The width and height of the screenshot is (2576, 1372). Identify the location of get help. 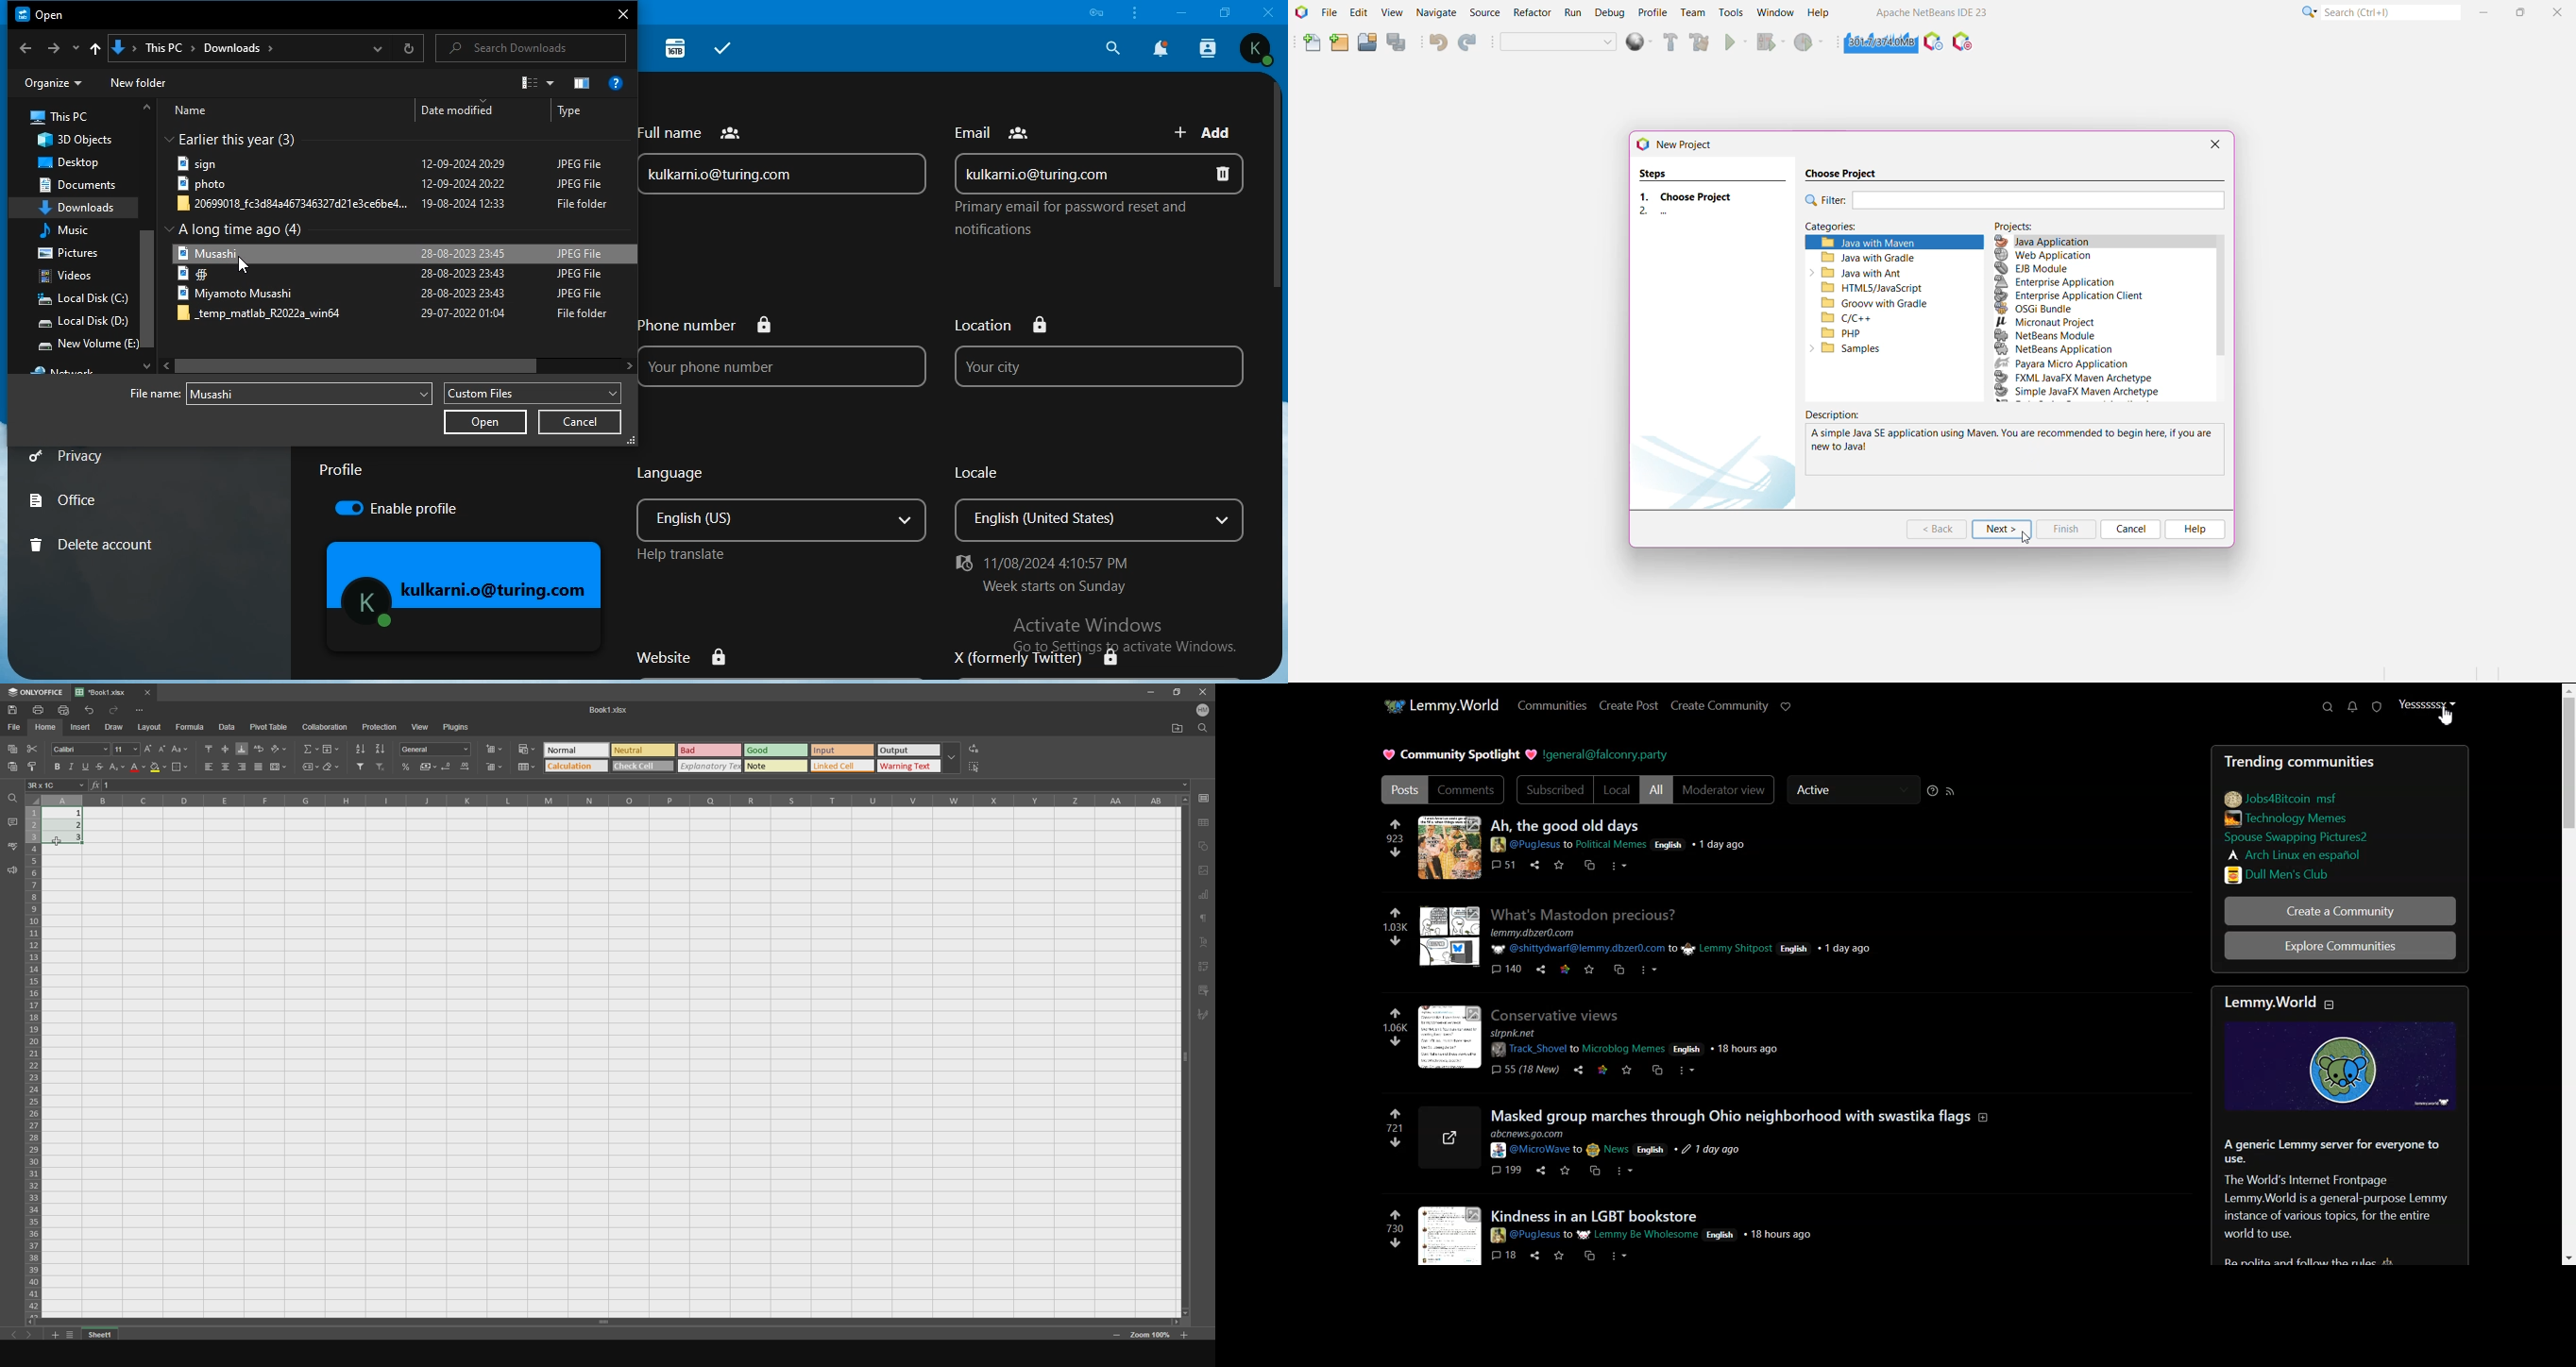
(619, 82).